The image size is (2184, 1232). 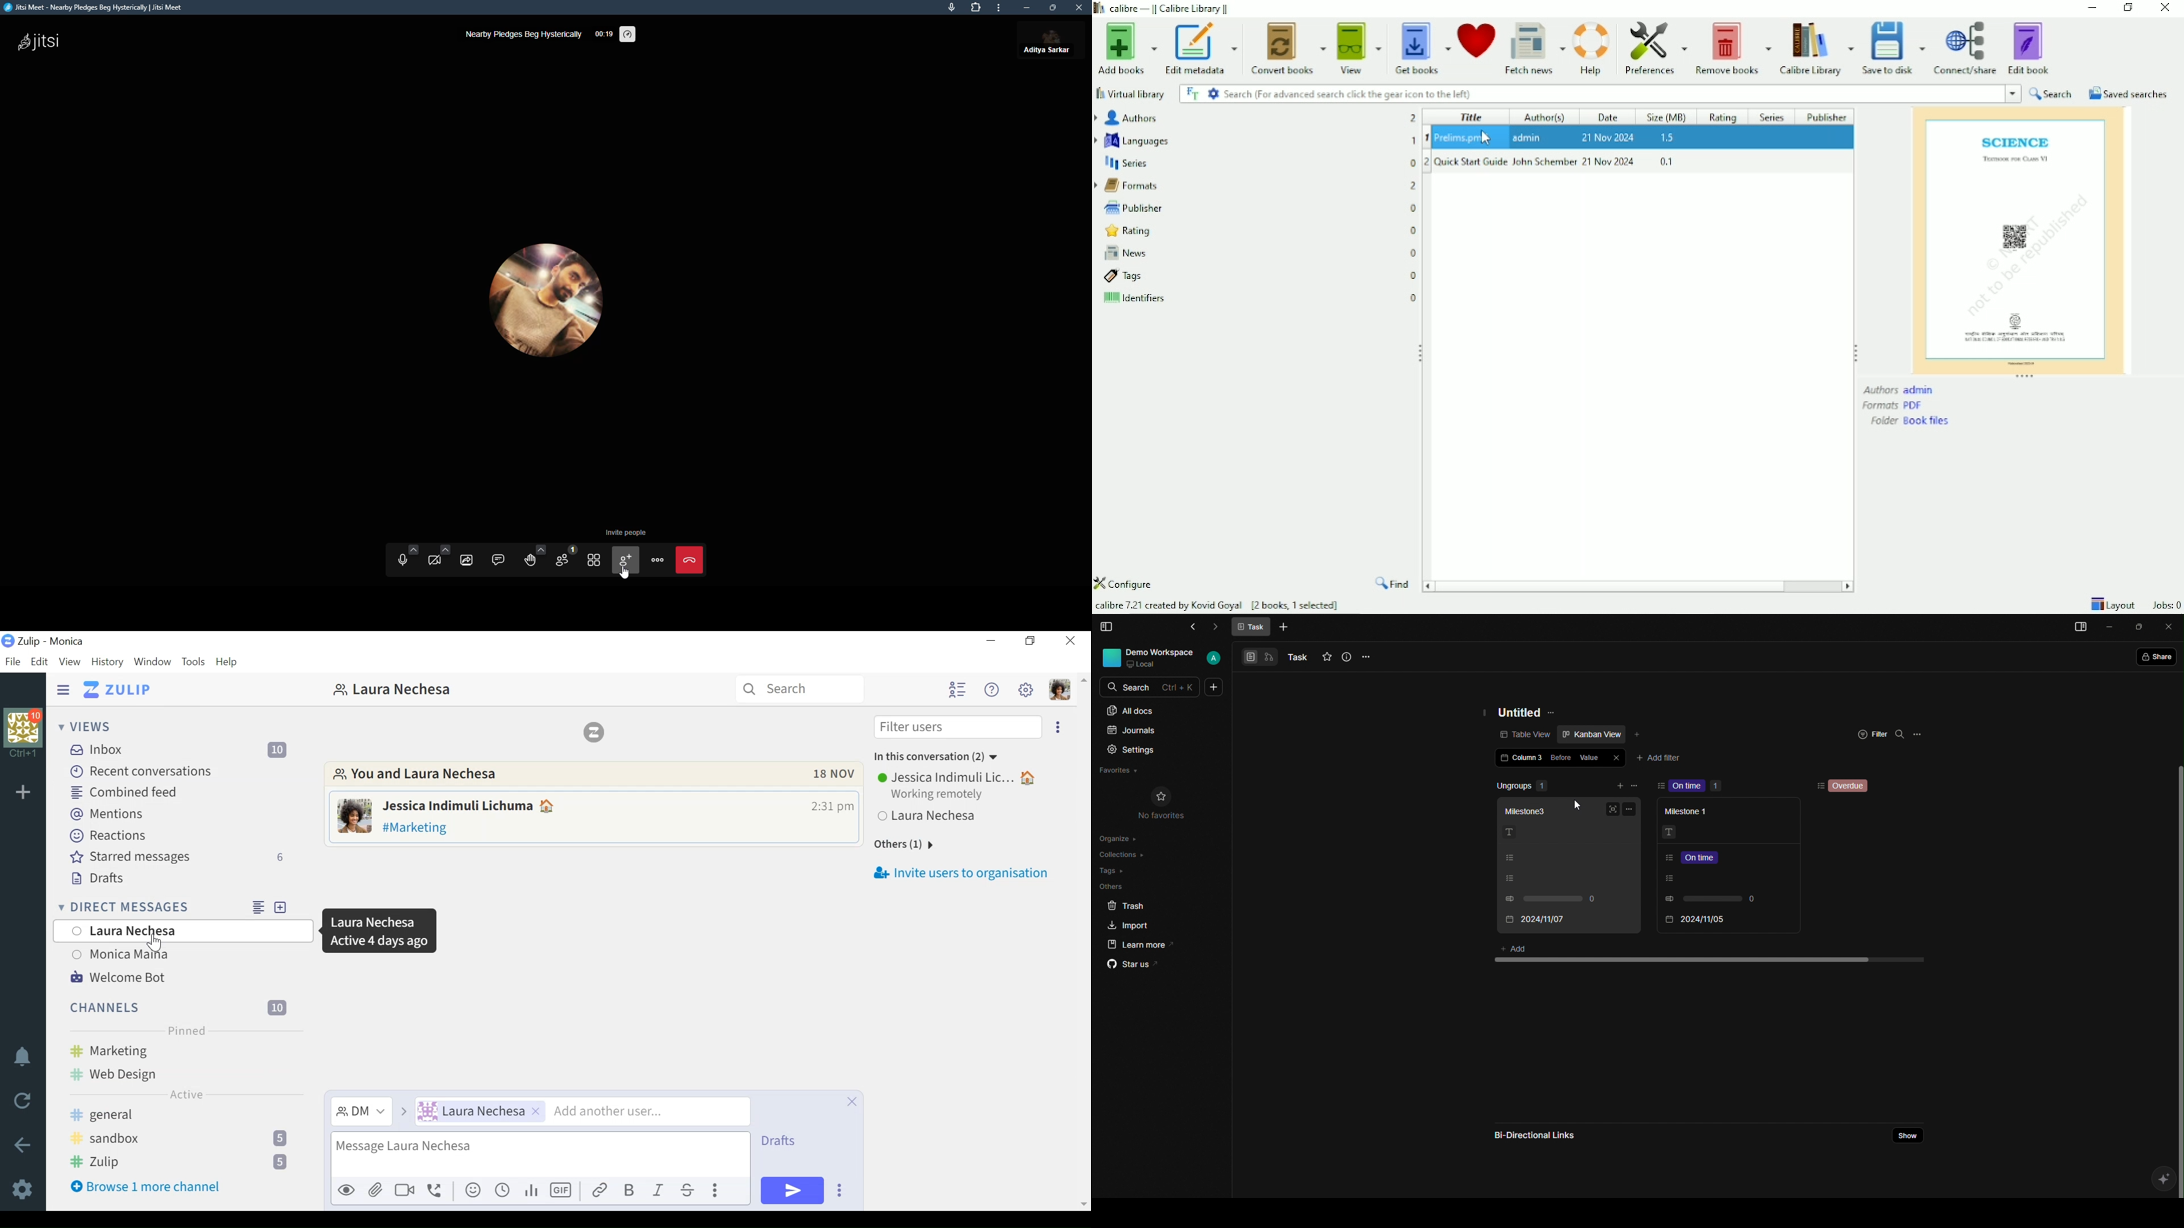 What do you see at coordinates (407, 557) in the screenshot?
I see `unmute audio` at bounding box center [407, 557].